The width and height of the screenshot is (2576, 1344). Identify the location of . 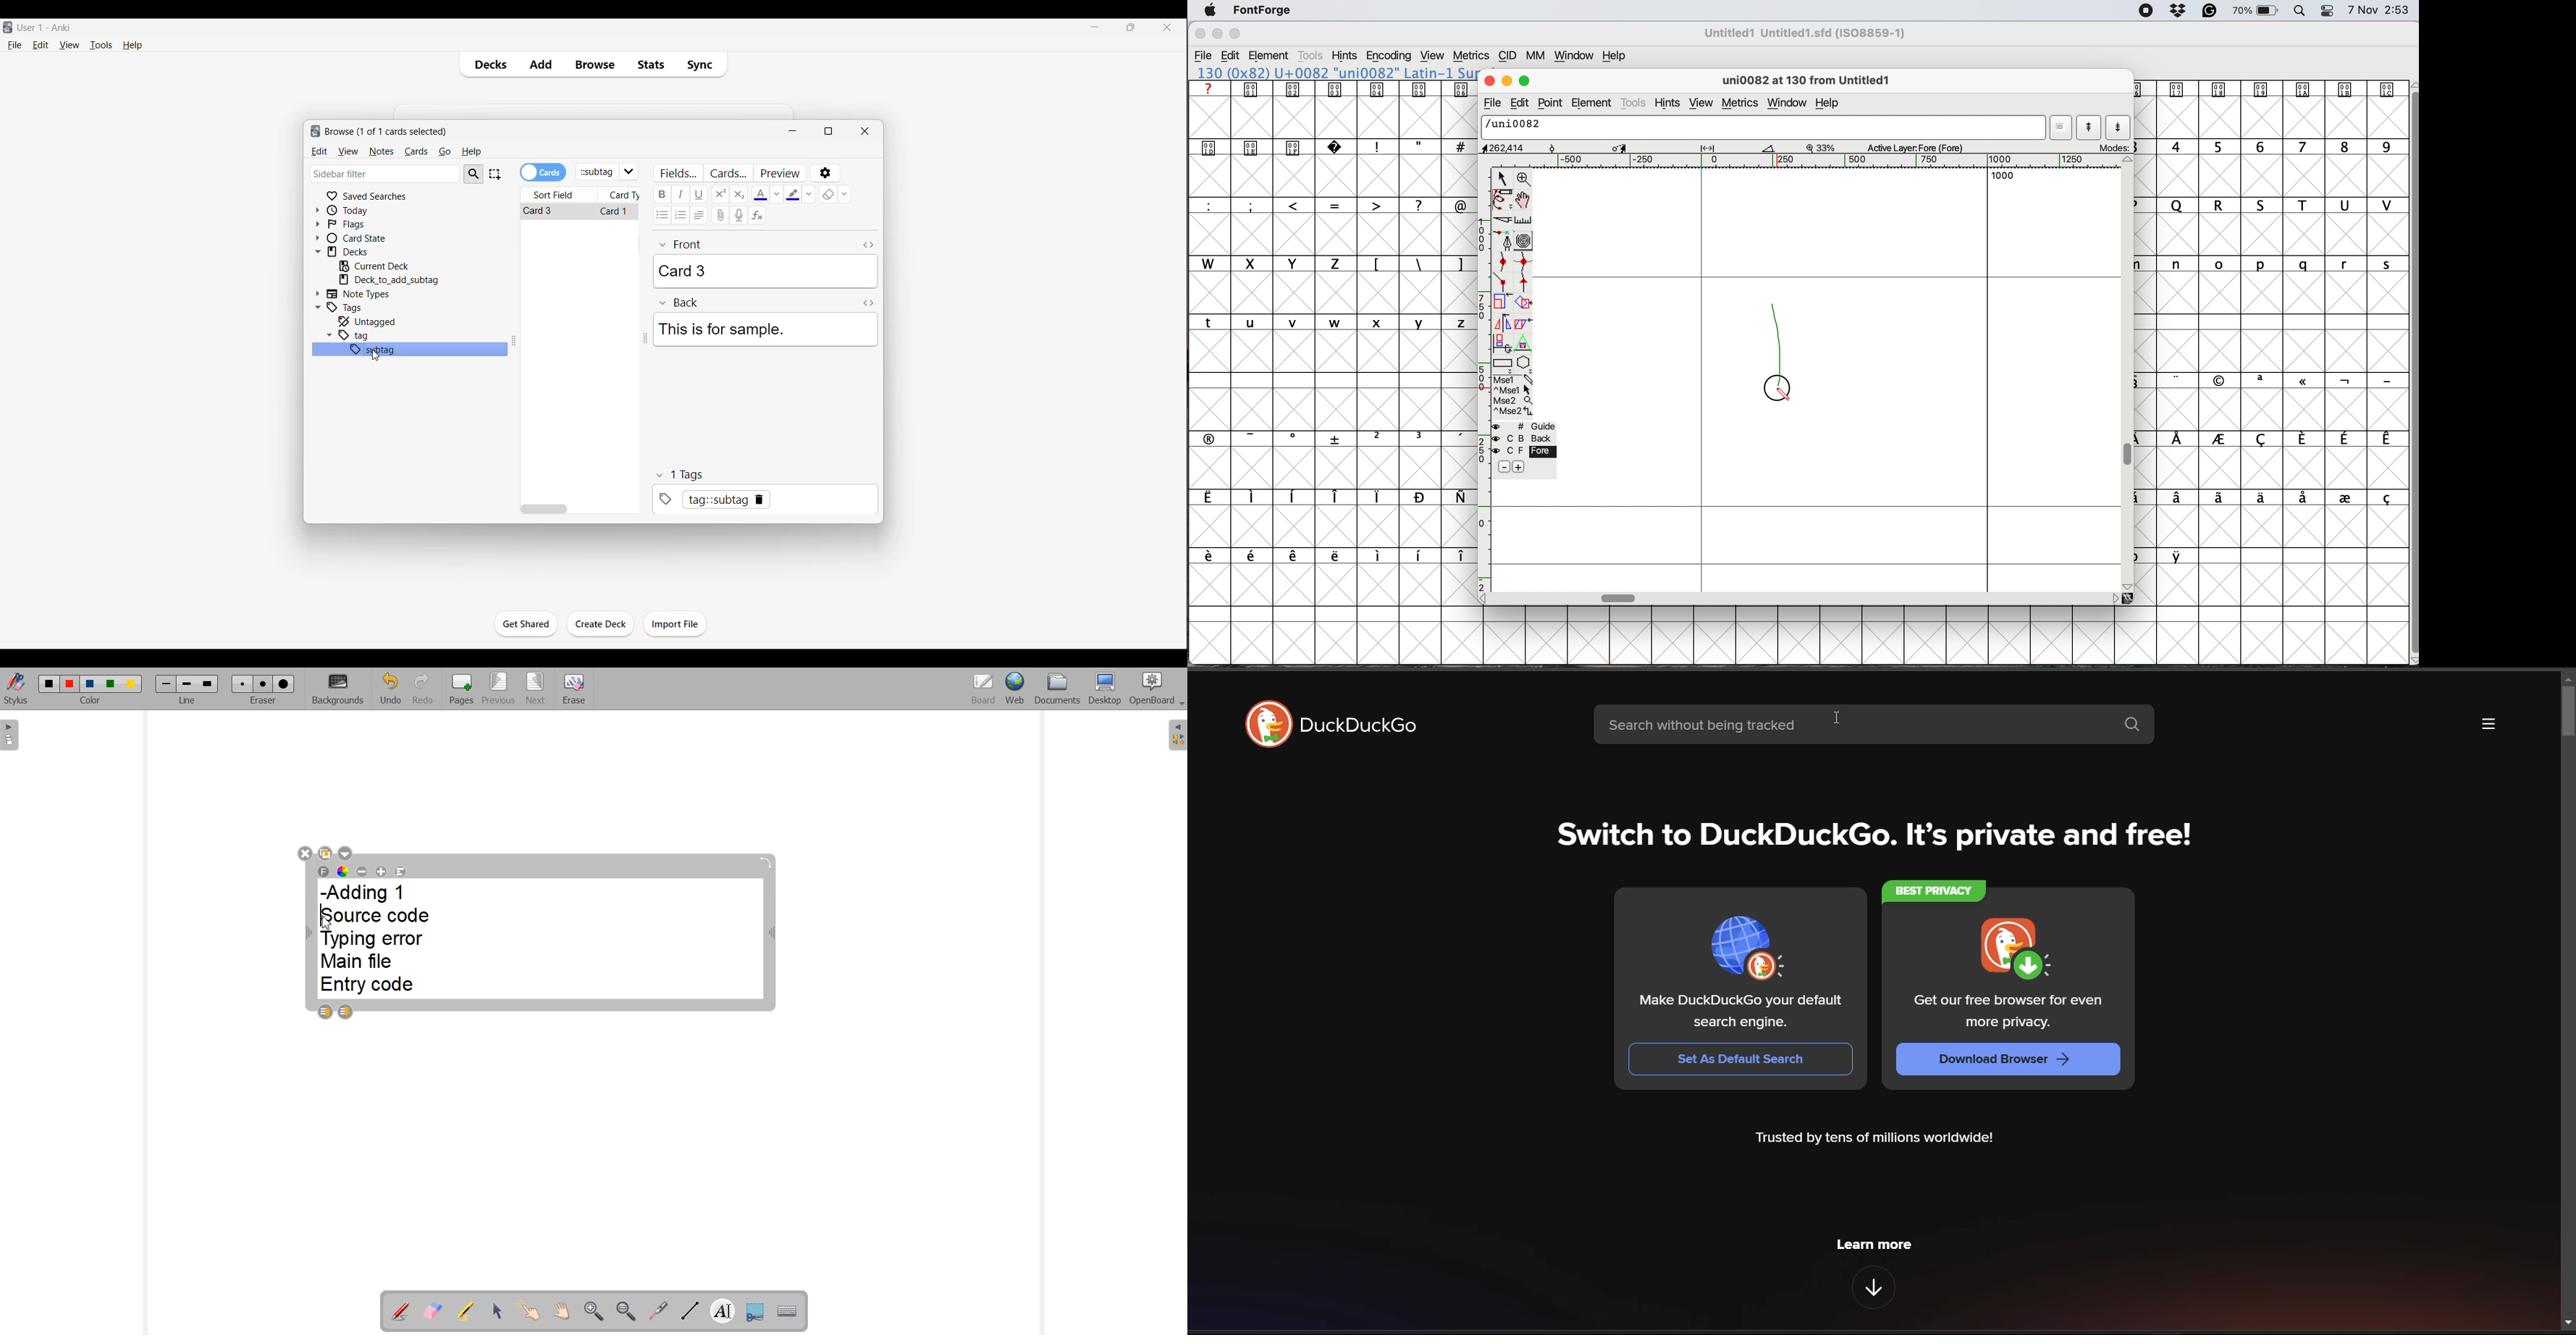
(1236, 21).